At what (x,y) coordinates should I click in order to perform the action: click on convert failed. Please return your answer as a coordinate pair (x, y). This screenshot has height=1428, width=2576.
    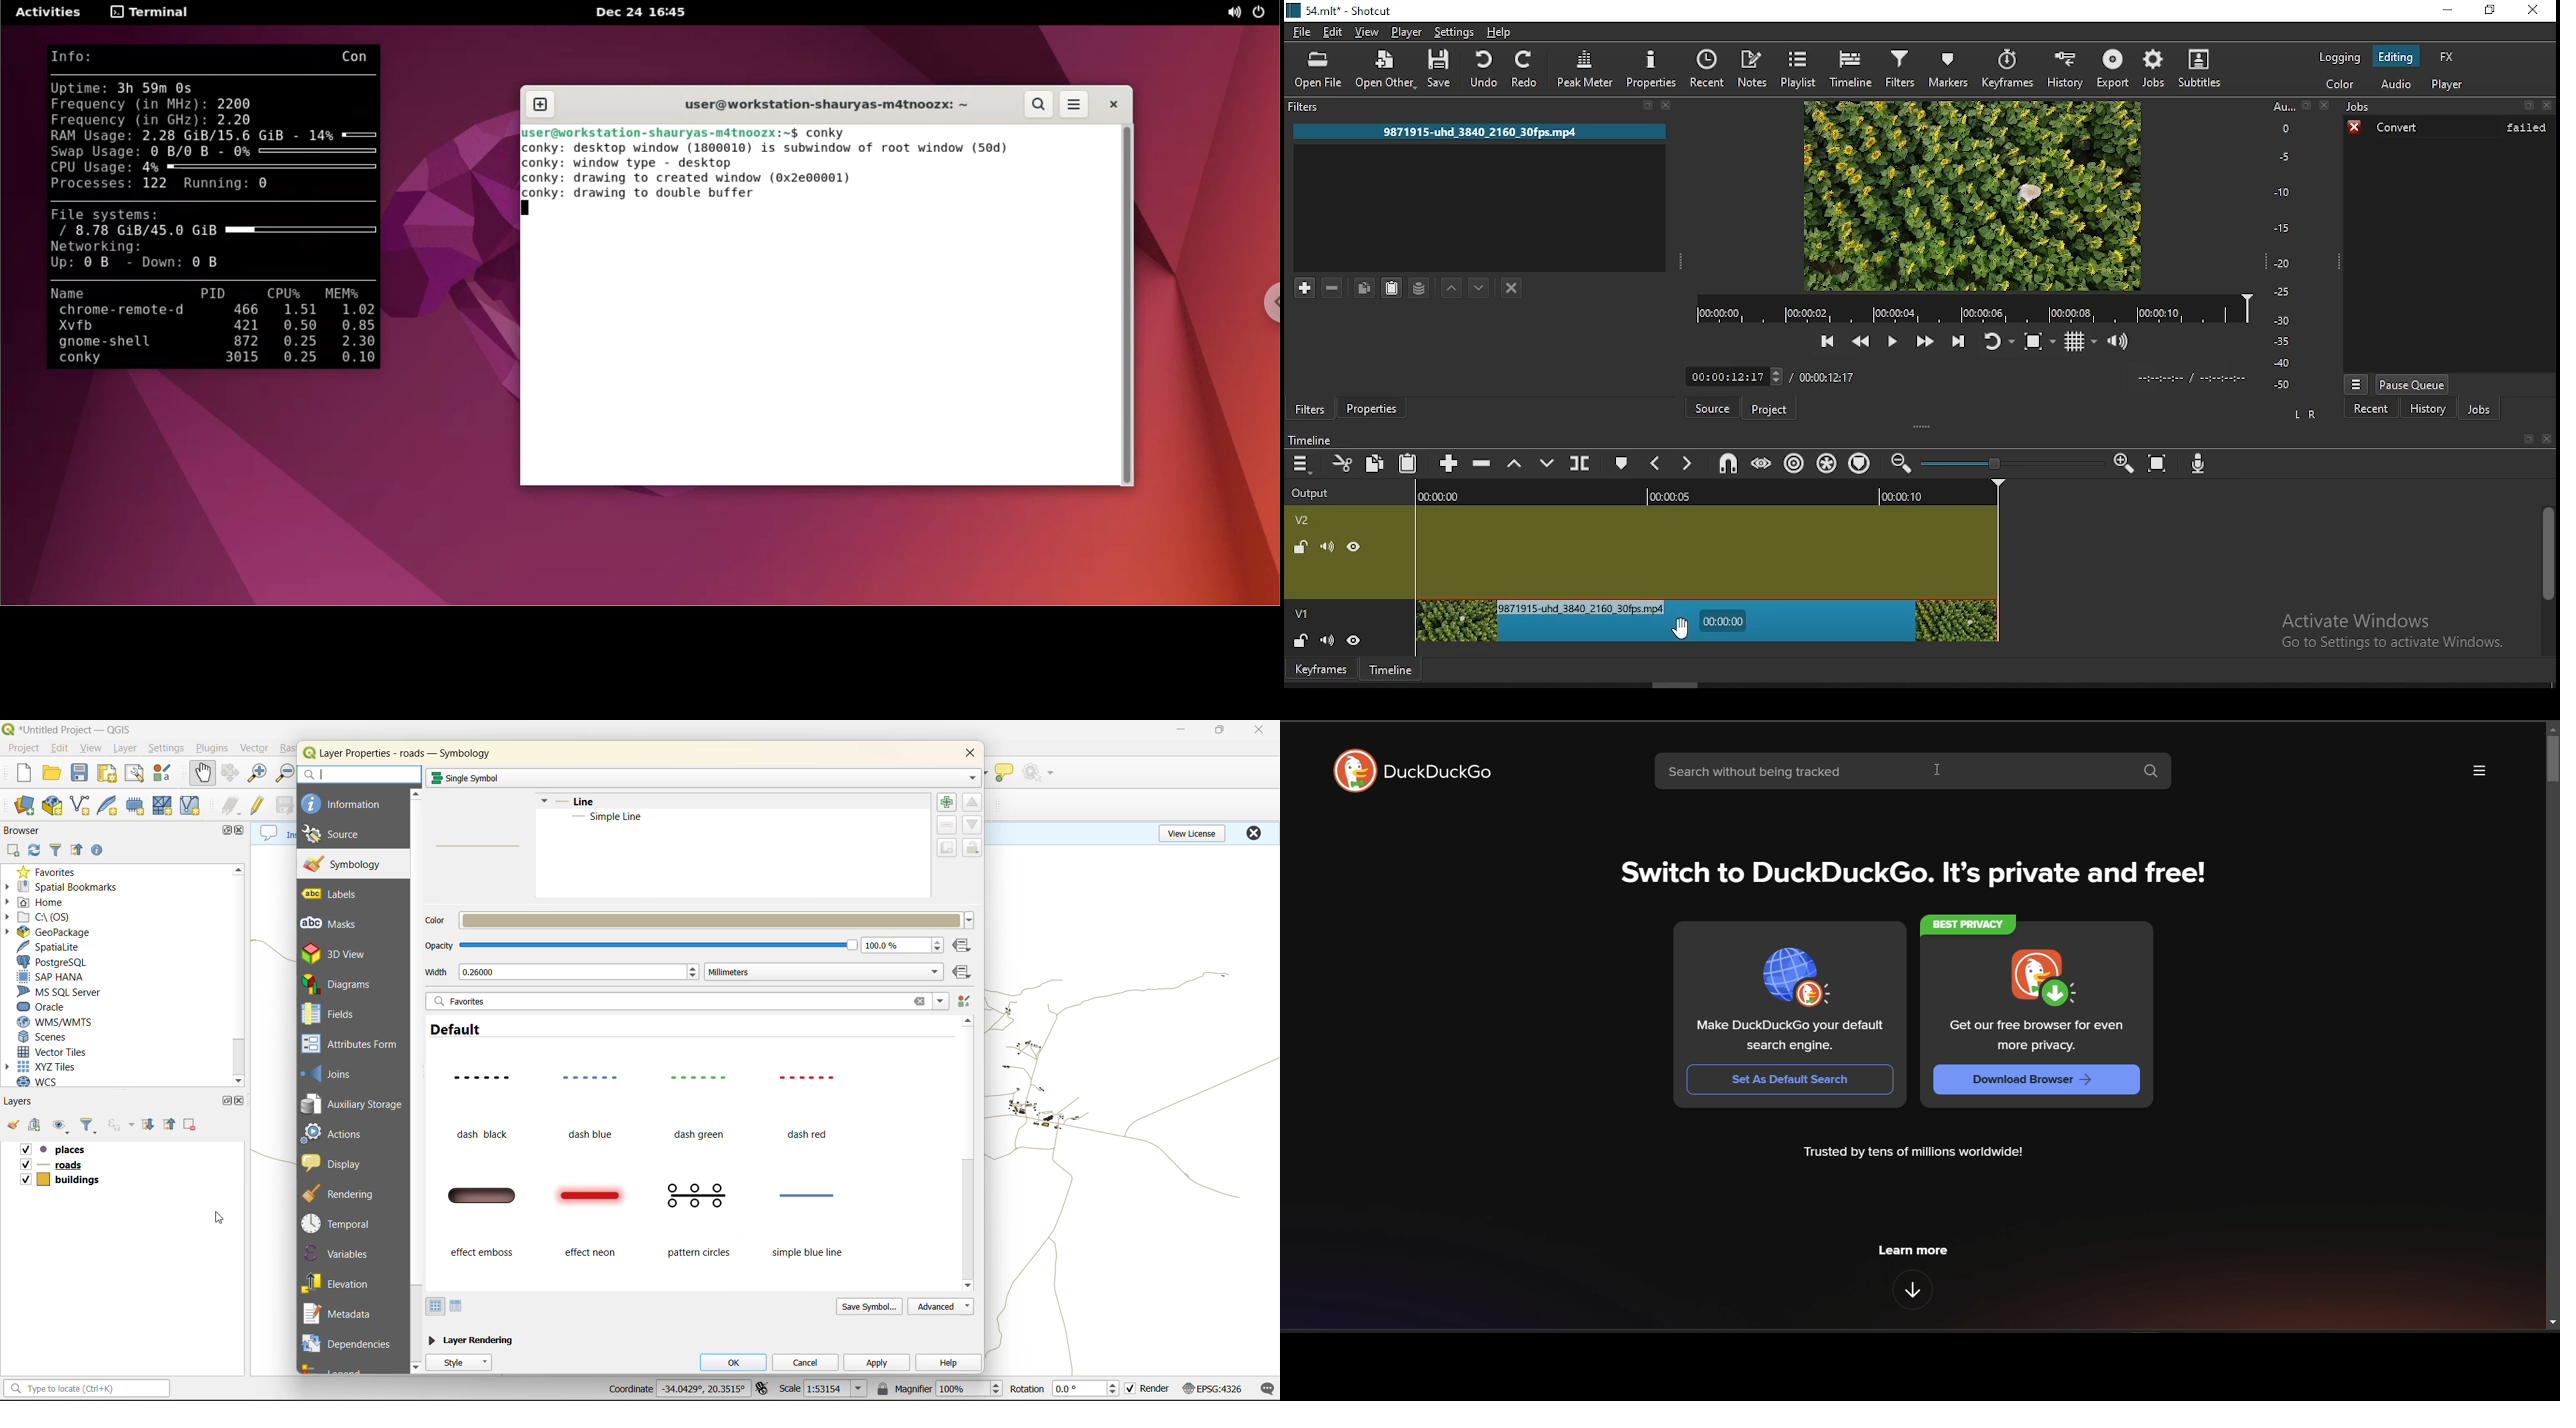
    Looking at the image, I should click on (2449, 128).